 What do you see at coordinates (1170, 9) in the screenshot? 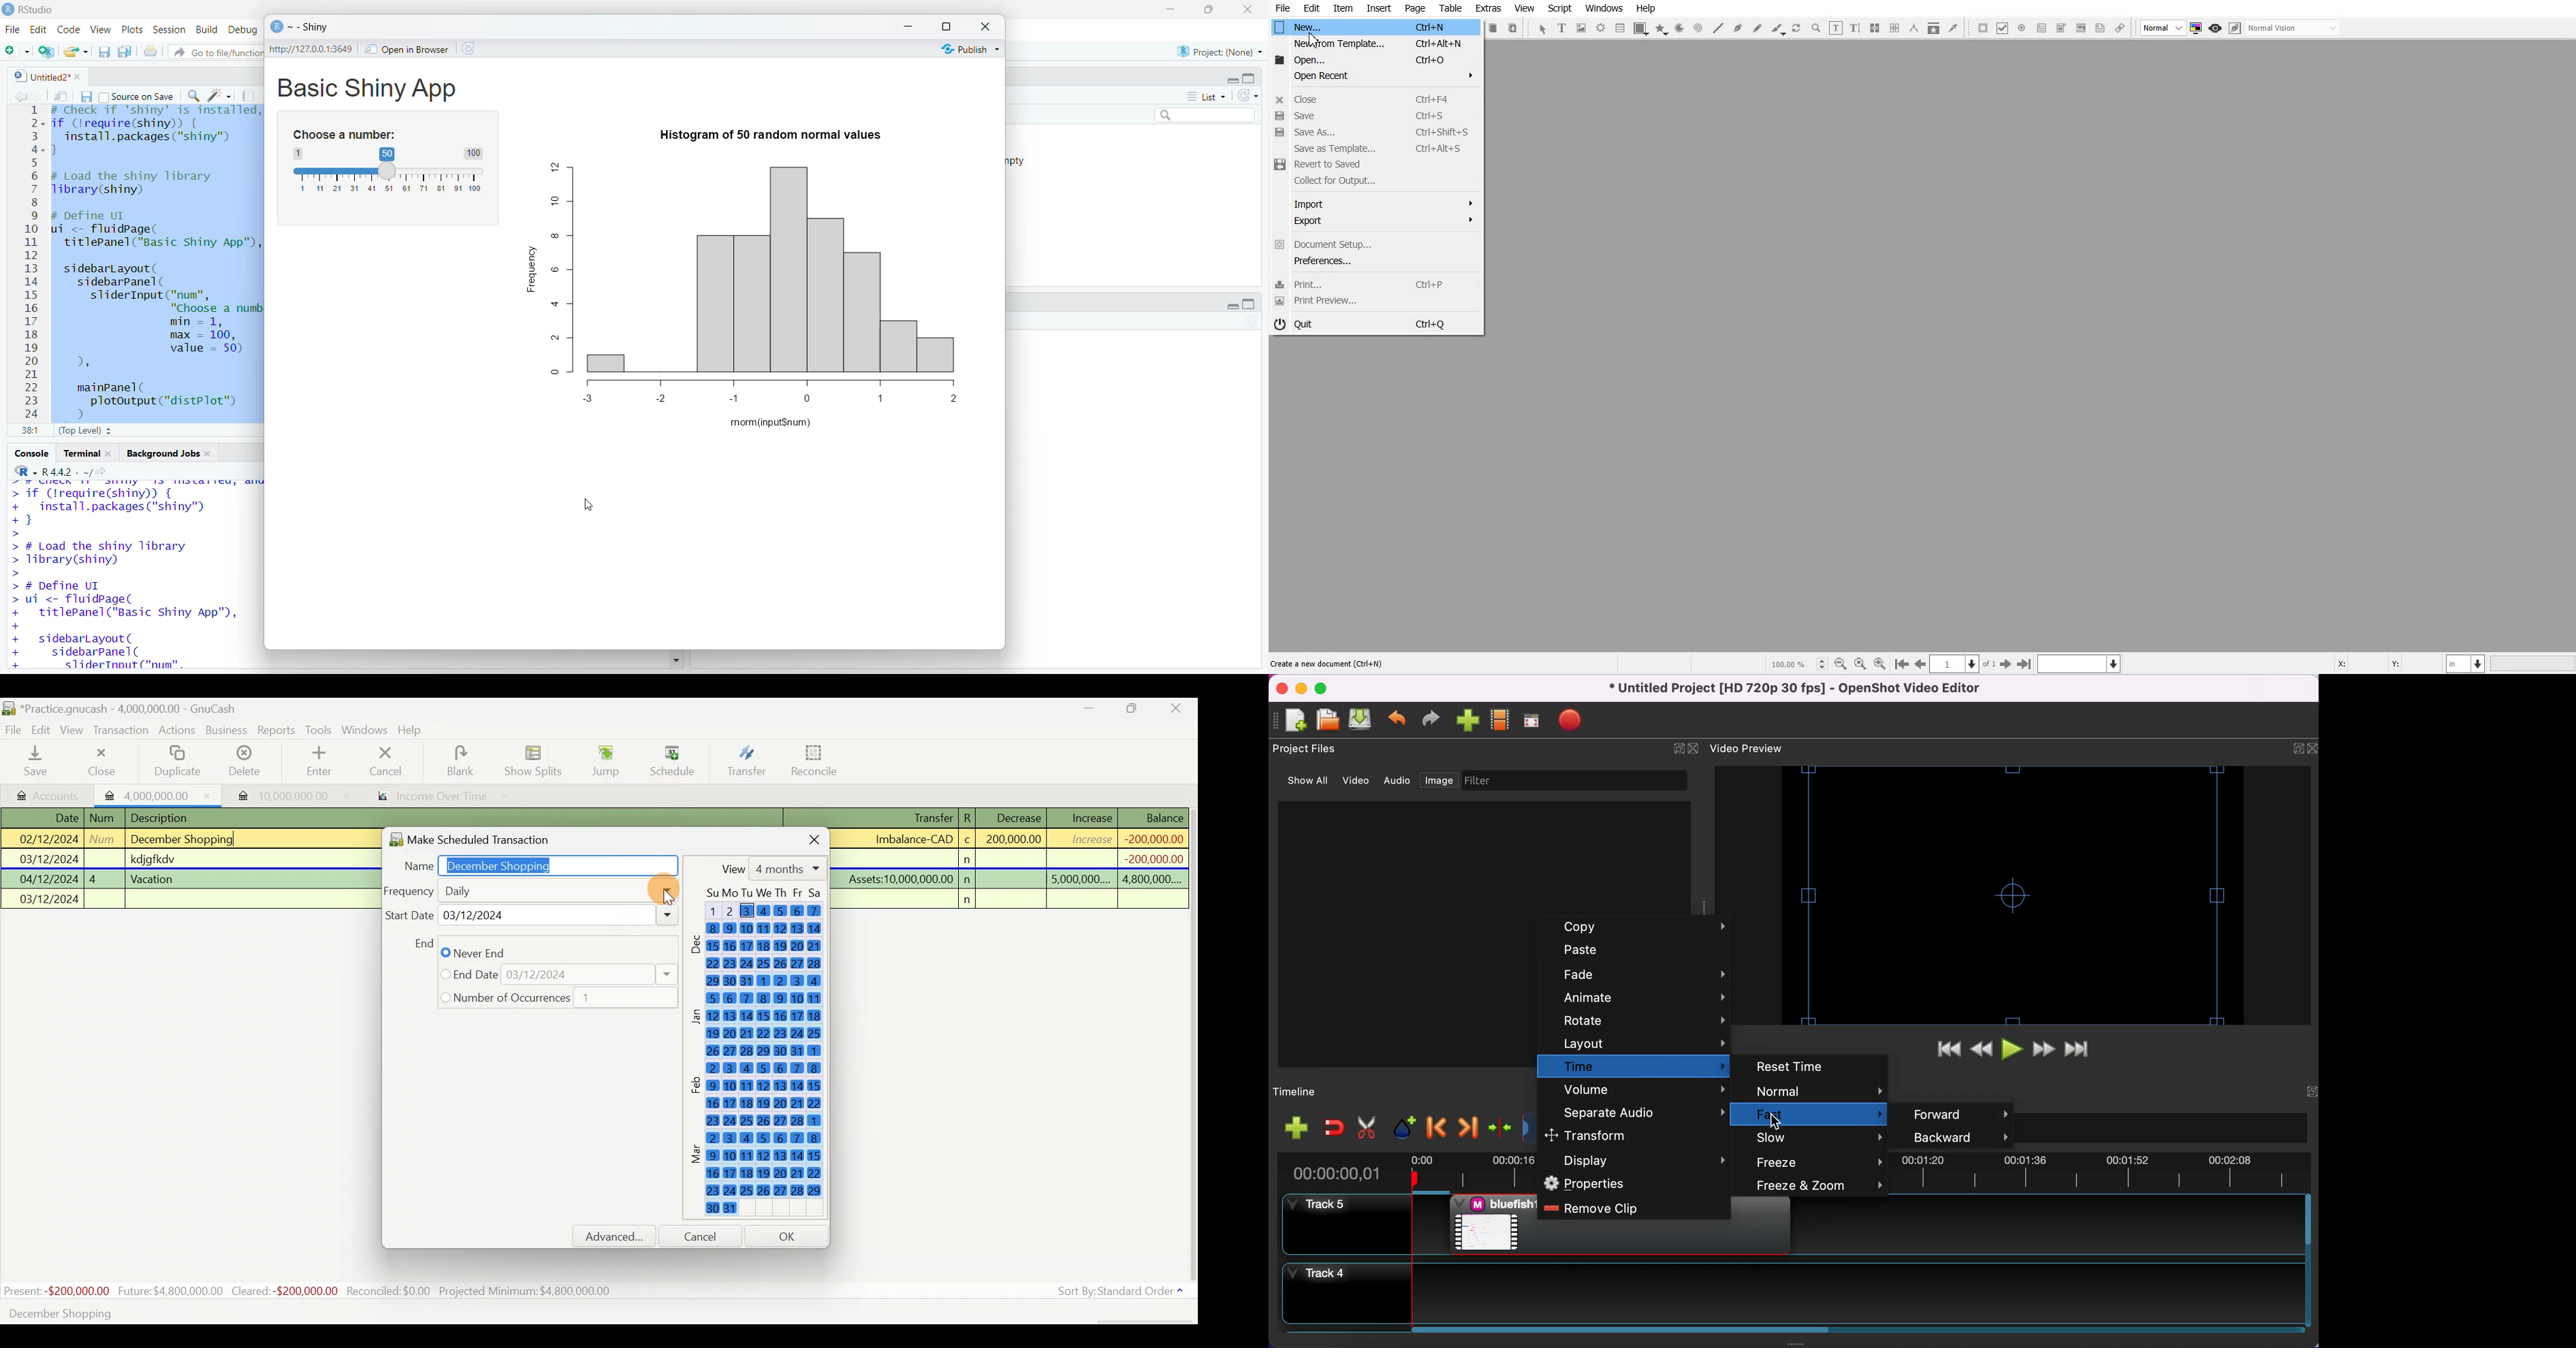
I see `minimize` at bounding box center [1170, 9].